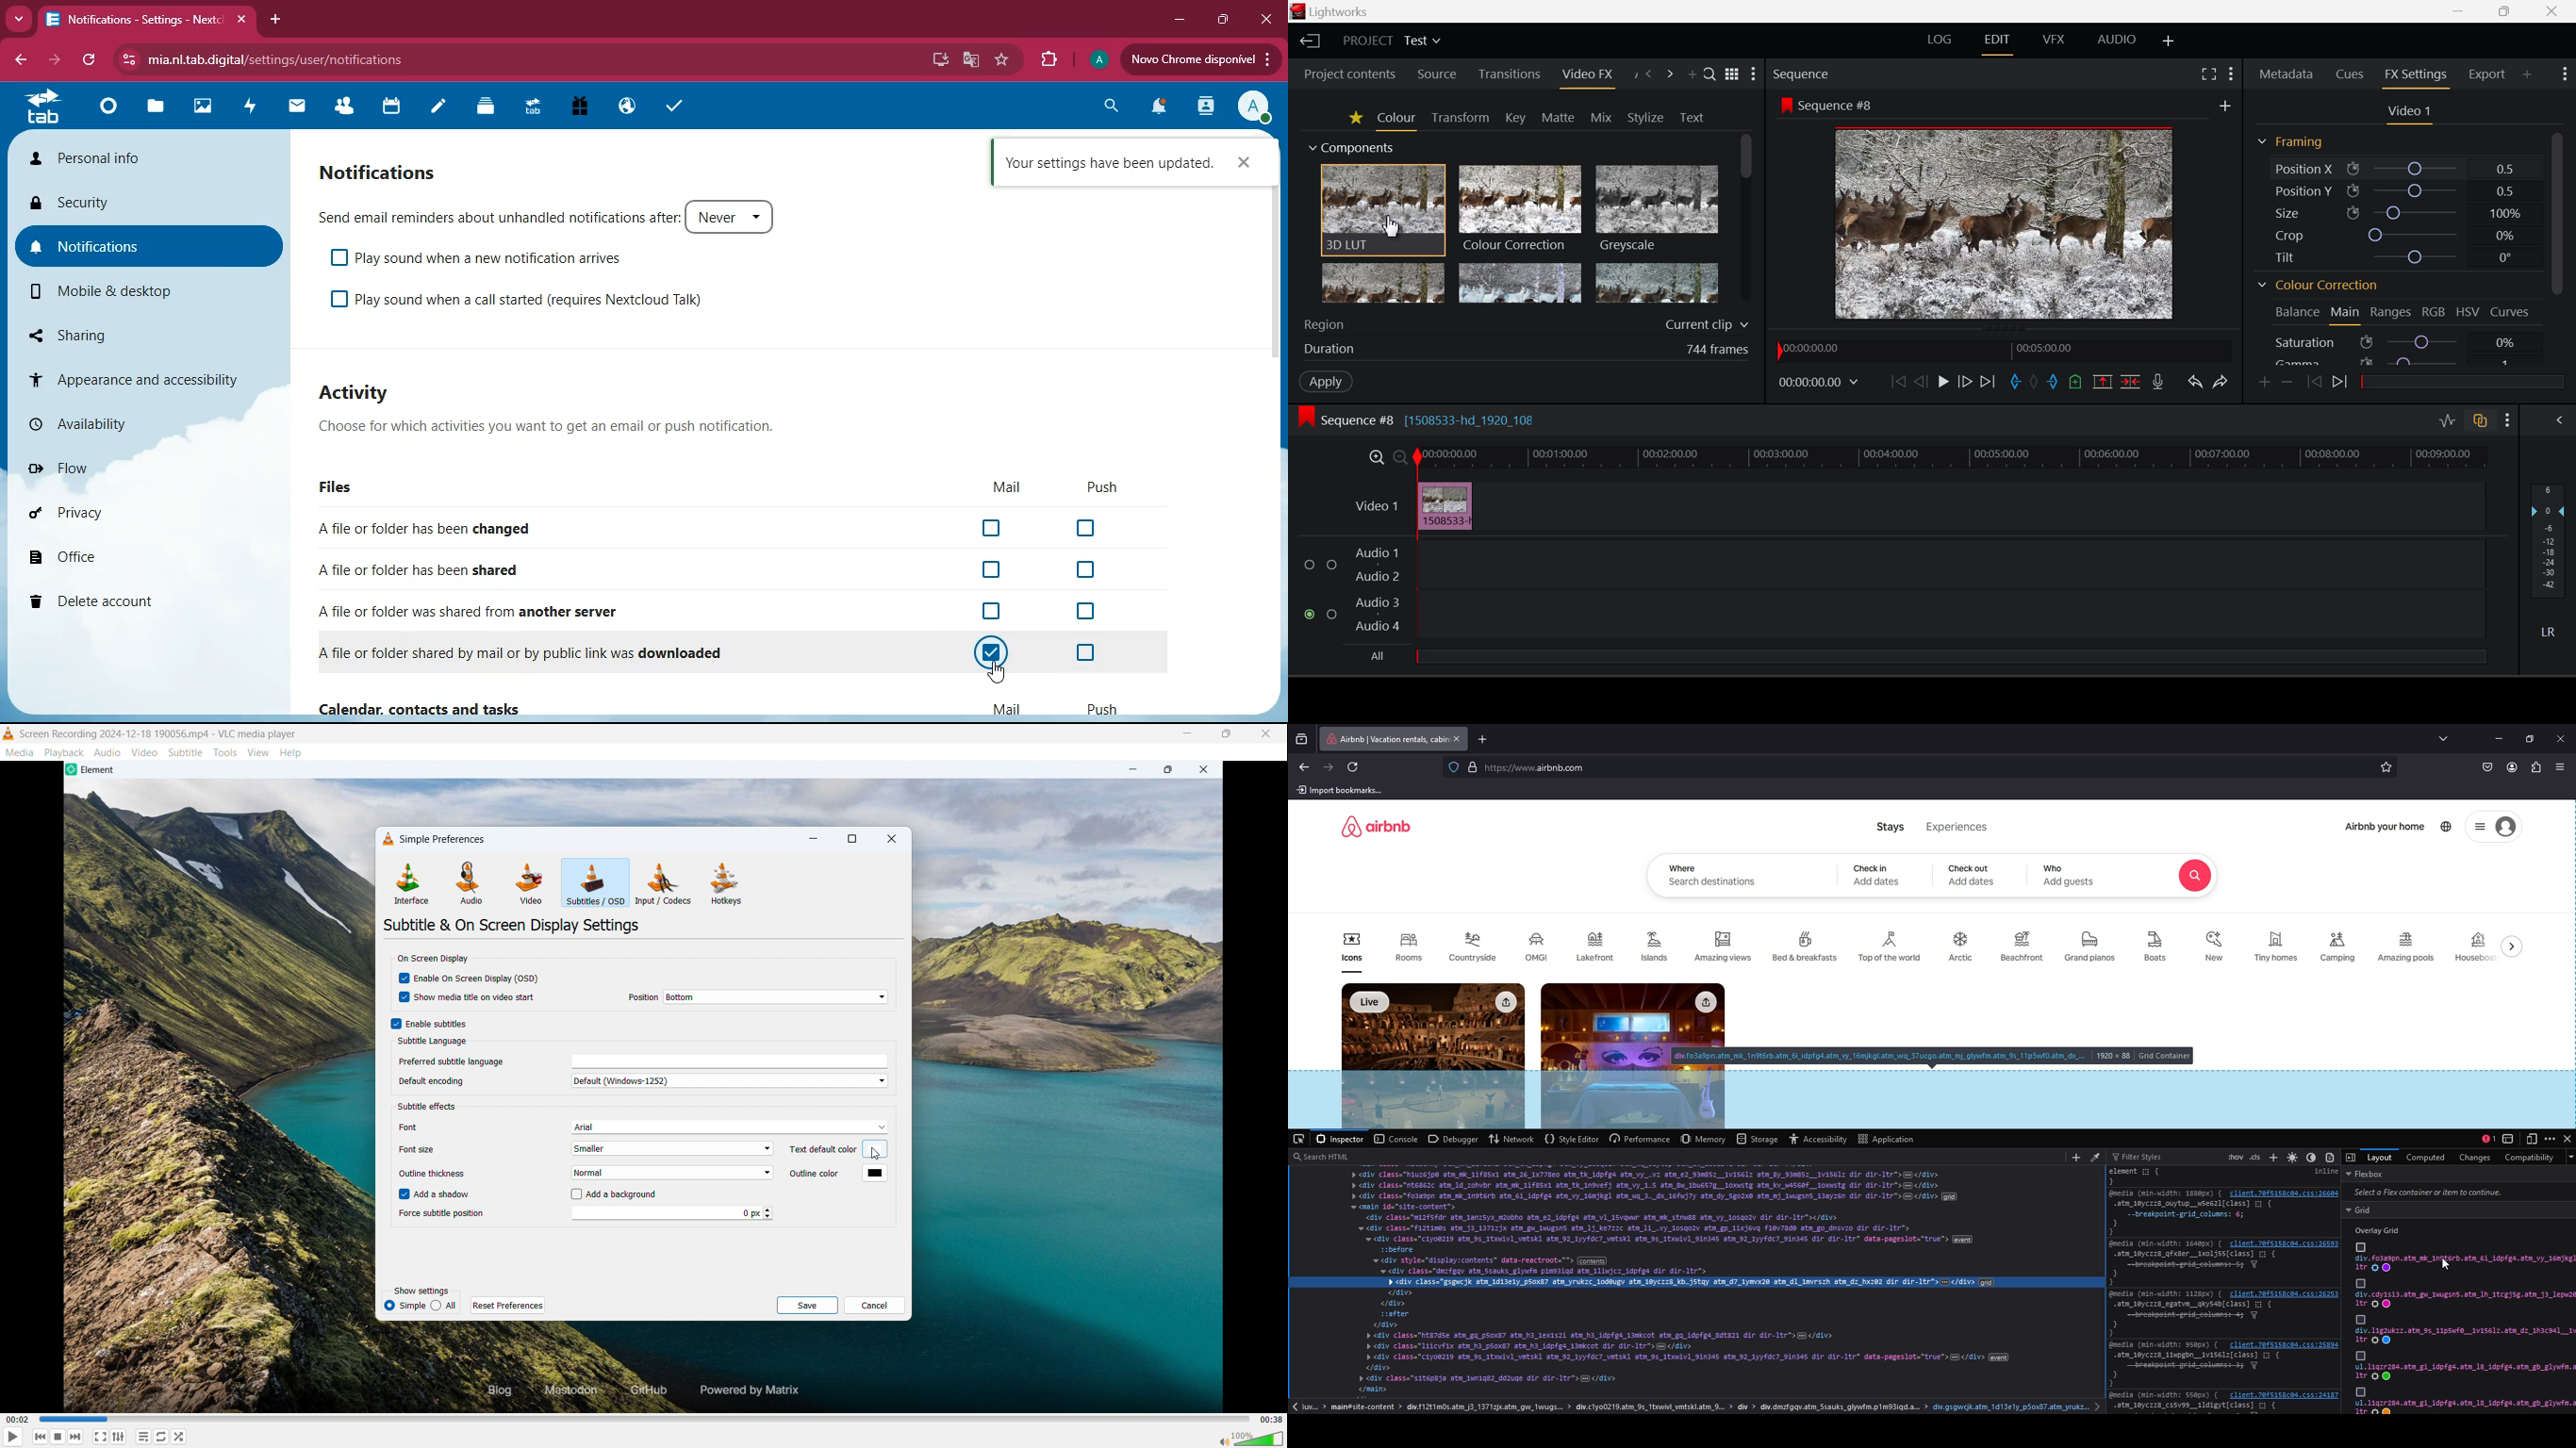 This screenshot has width=2576, height=1456. What do you see at coordinates (293, 108) in the screenshot?
I see `mail` at bounding box center [293, 108].